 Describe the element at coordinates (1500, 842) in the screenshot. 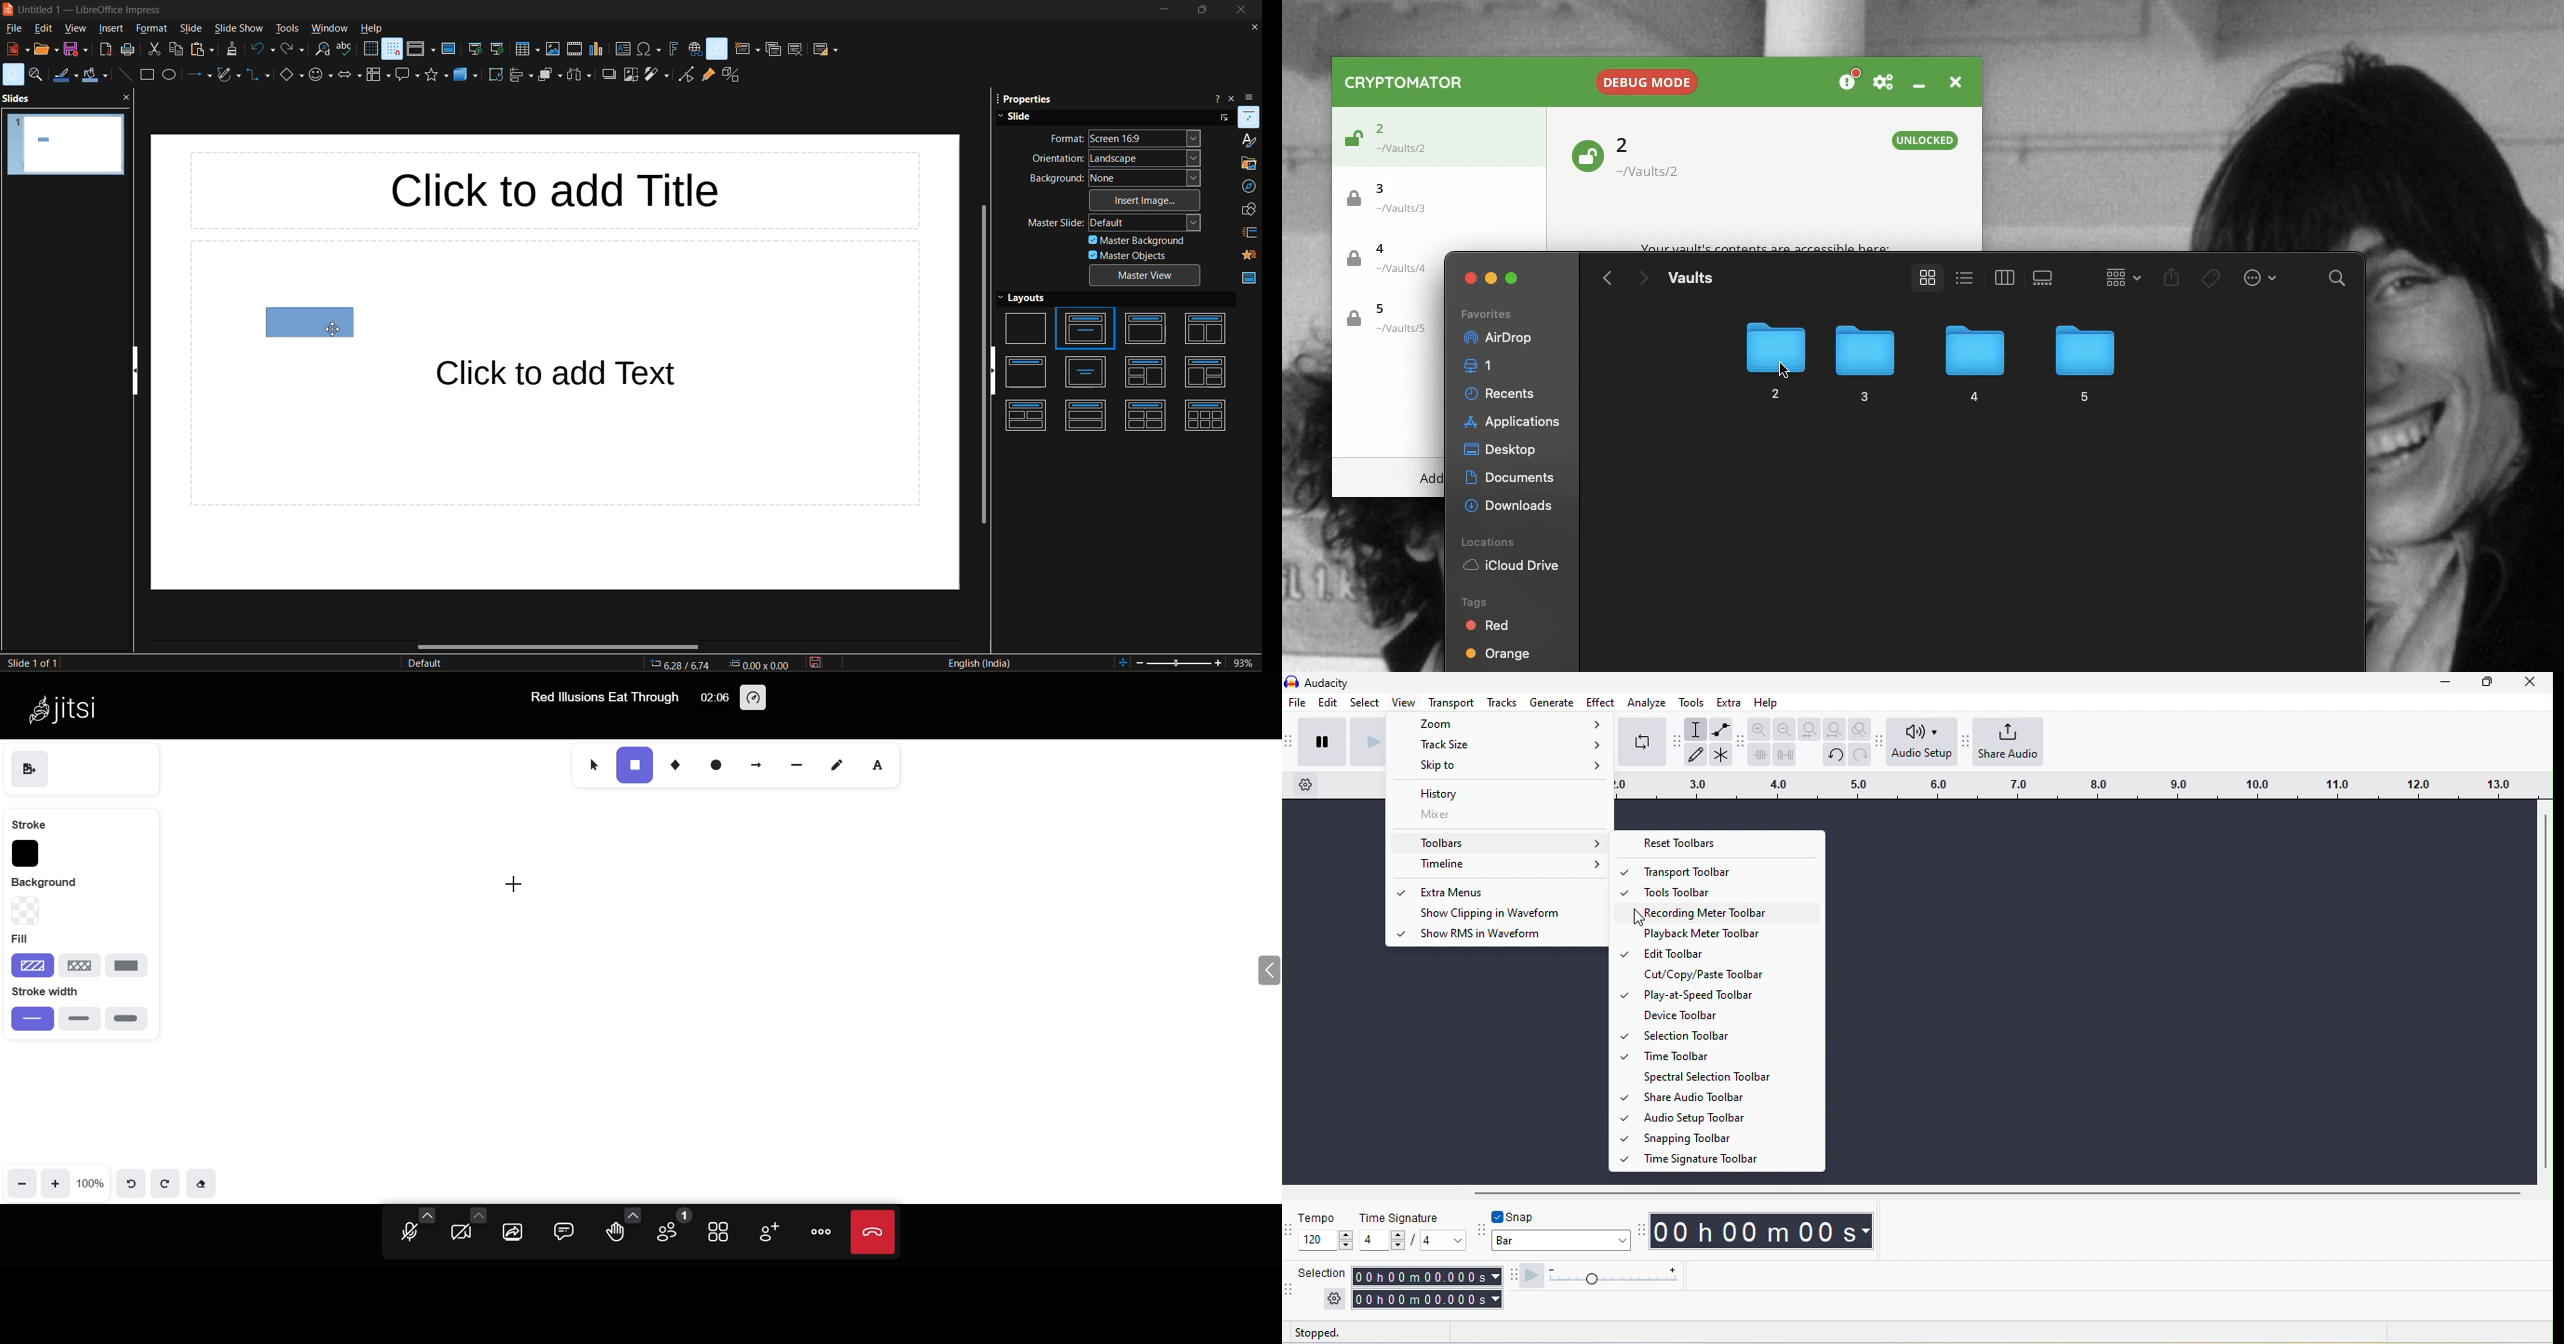

I see `Toolbars ` at that location.